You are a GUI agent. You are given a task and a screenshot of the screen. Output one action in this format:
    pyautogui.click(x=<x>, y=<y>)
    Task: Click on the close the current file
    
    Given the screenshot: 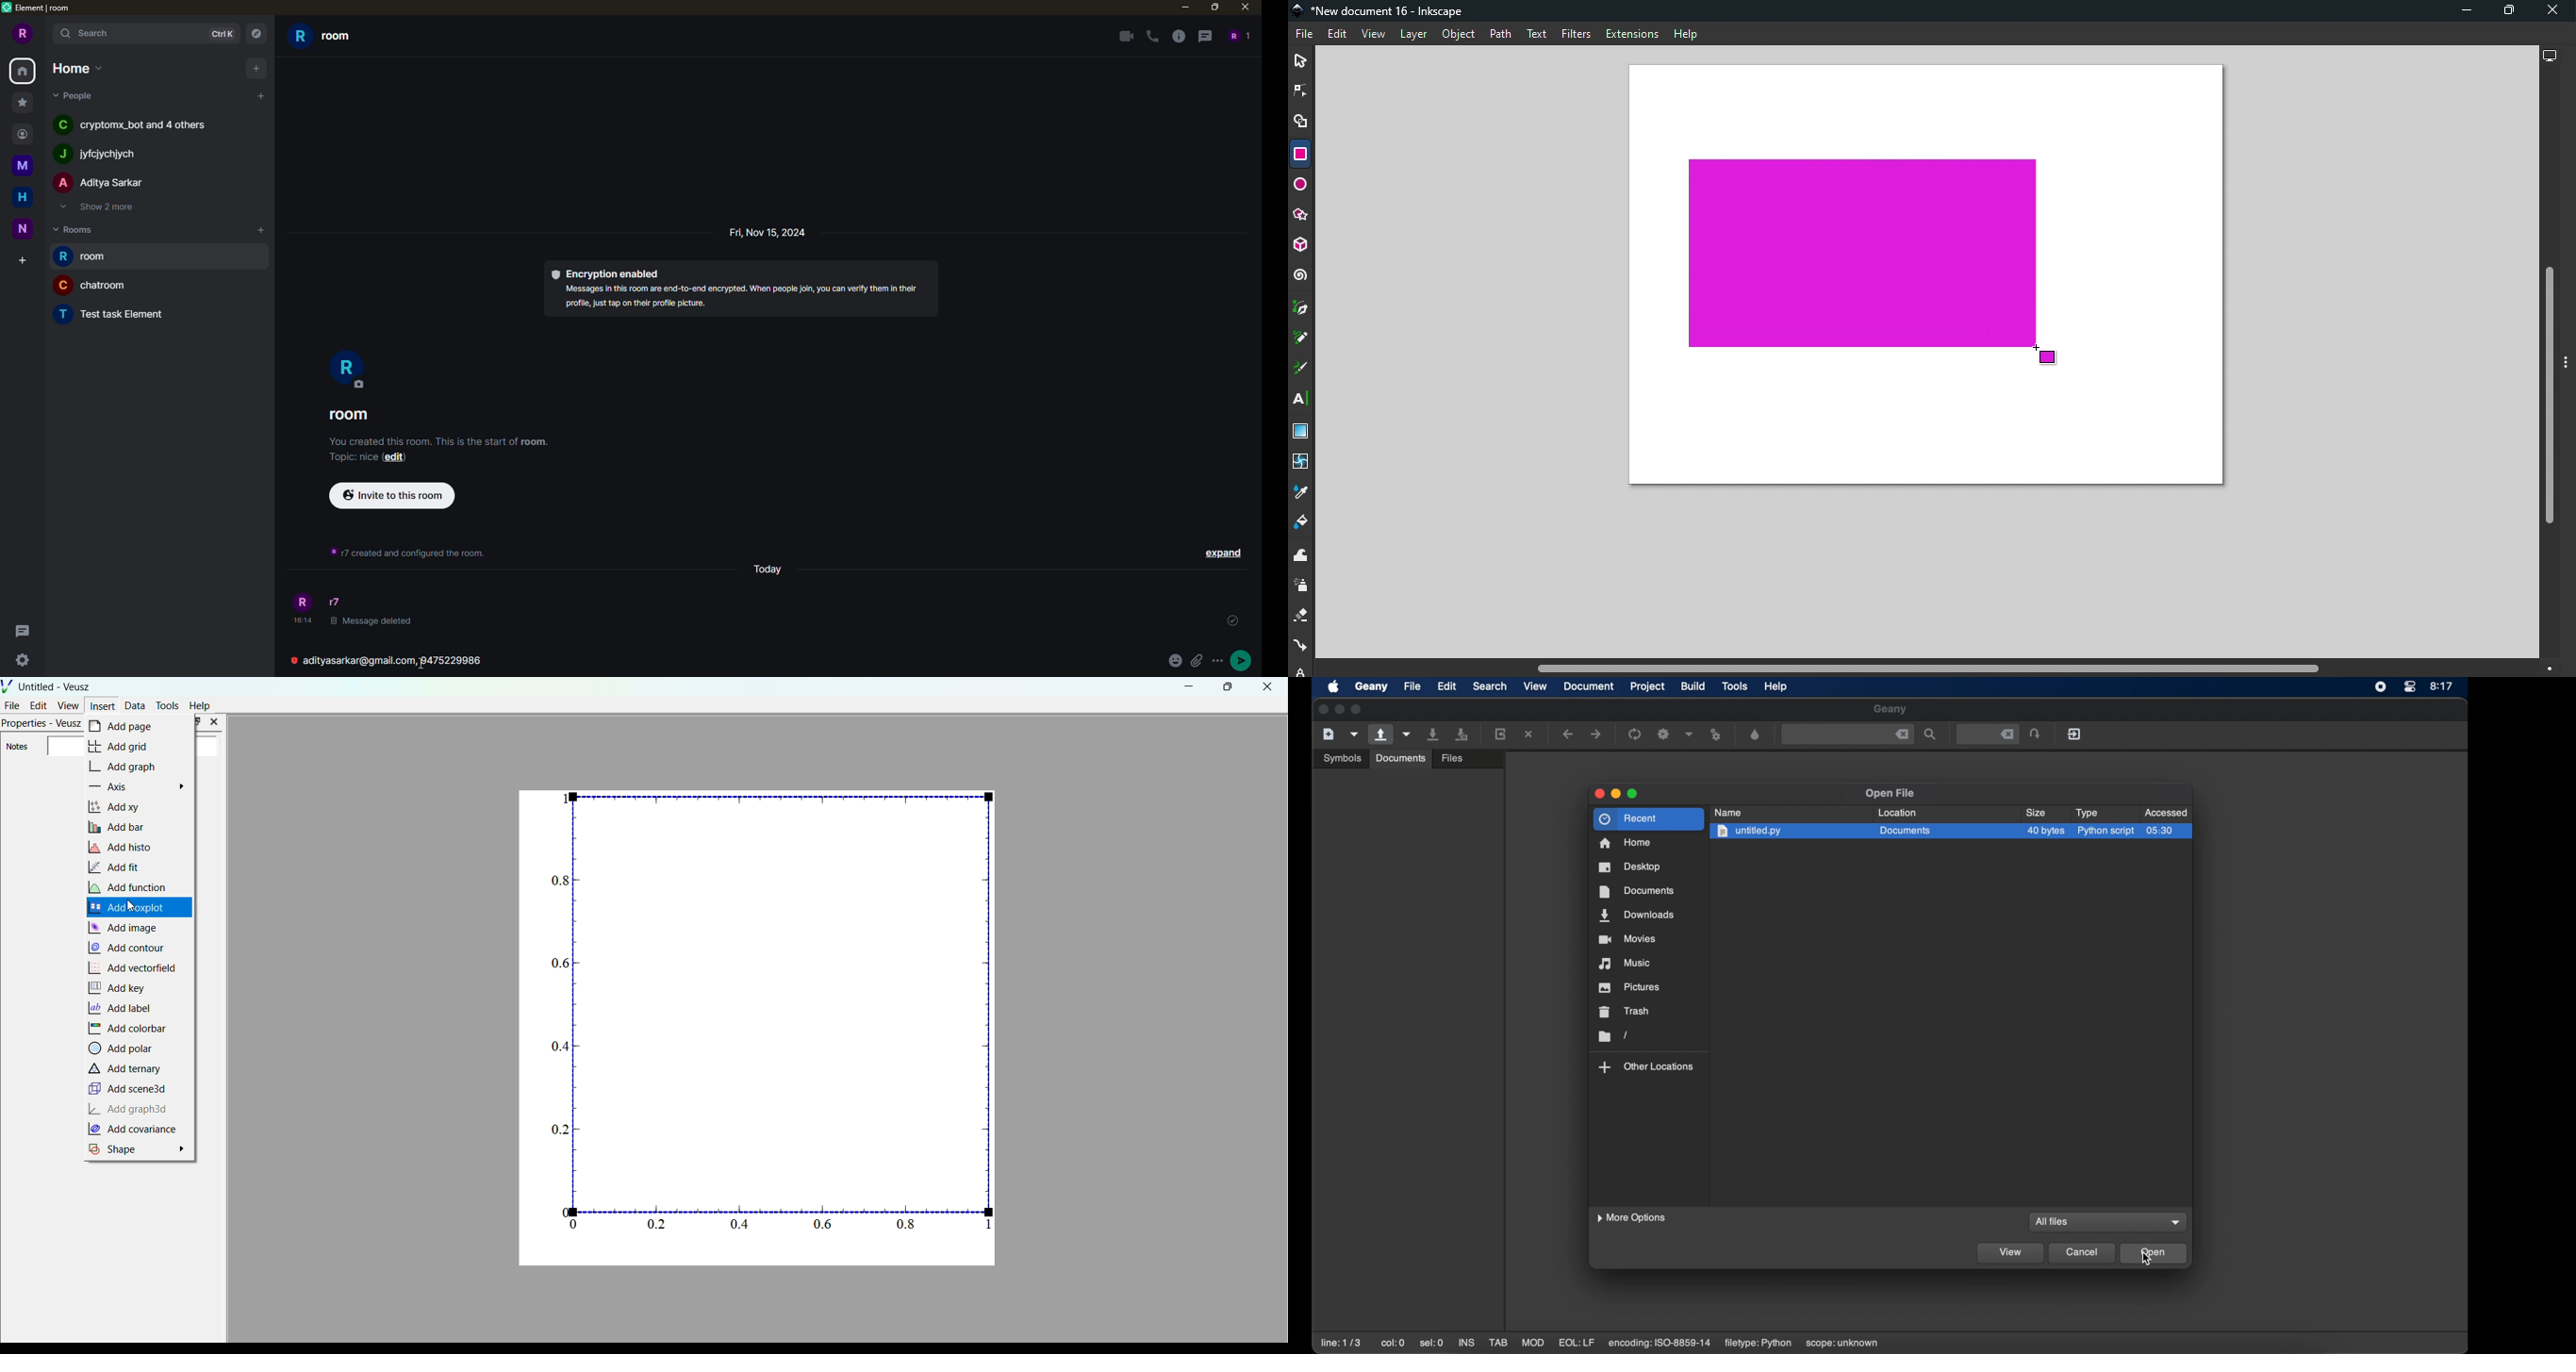 What is the action you would take?
    pyautogui.click(x=1529, y=733)
    